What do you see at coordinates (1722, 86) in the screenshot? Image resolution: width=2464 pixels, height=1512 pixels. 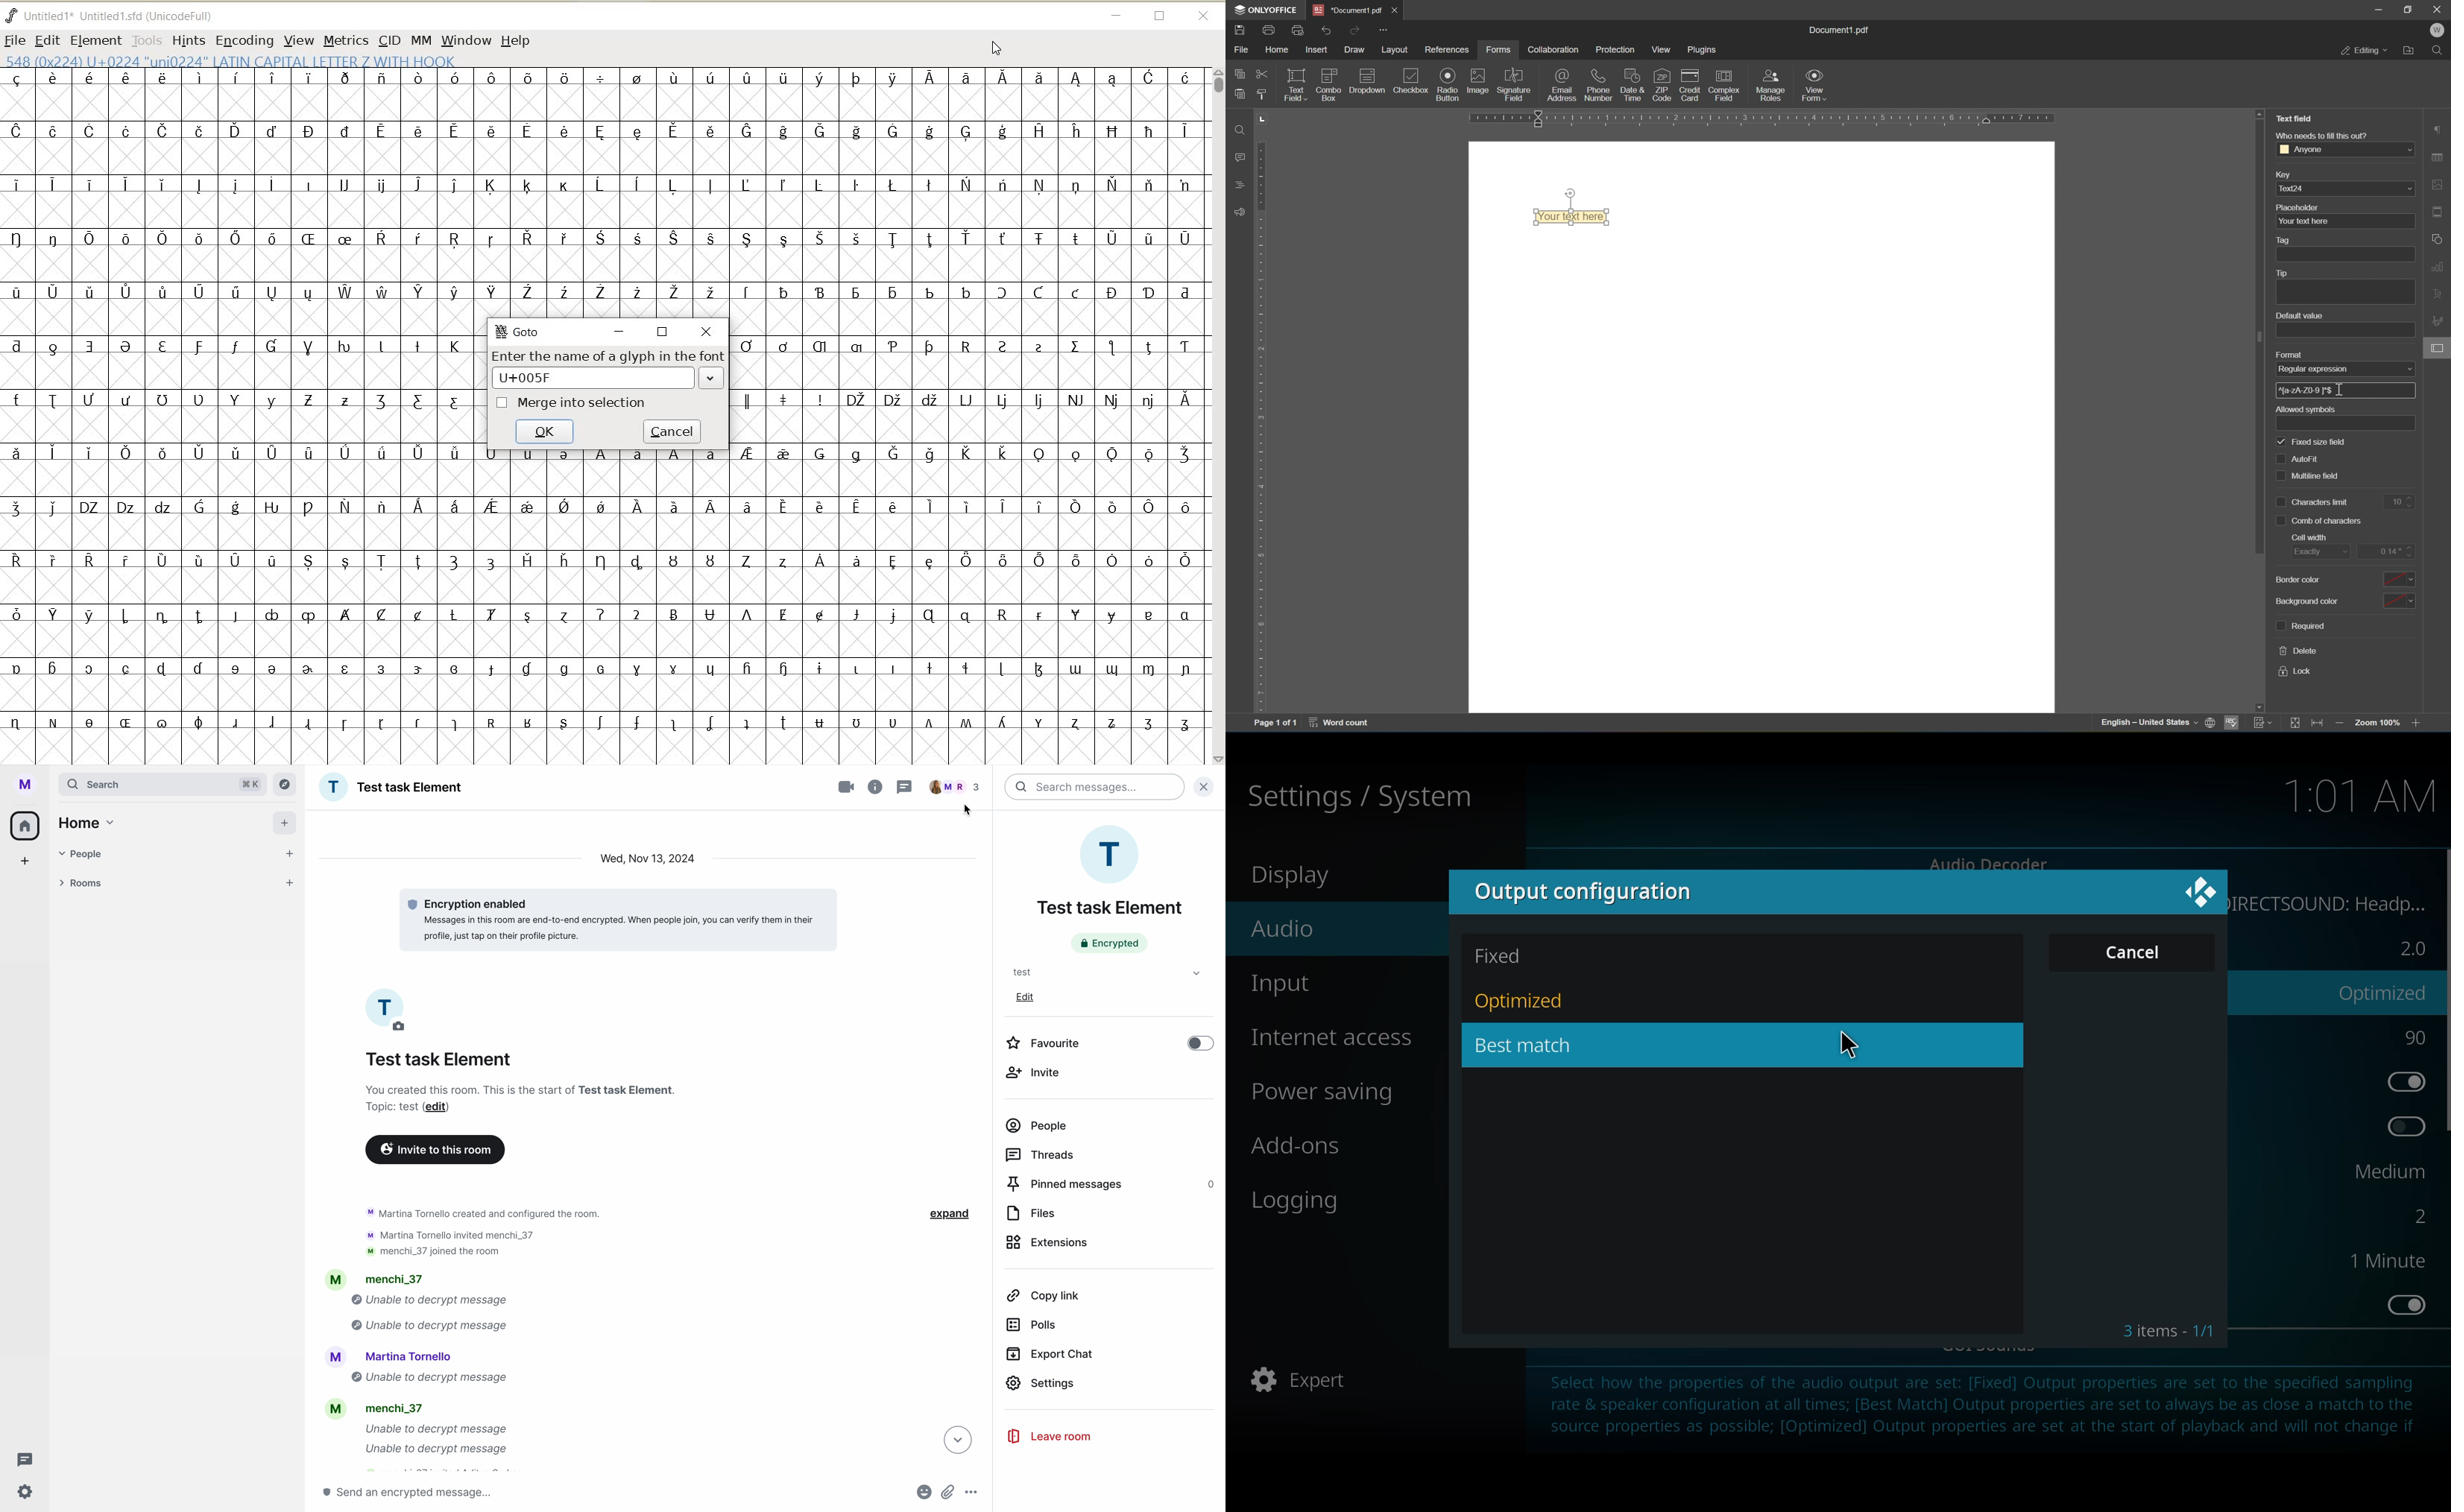 I see `complex field` at bounding box center [1722, 86].